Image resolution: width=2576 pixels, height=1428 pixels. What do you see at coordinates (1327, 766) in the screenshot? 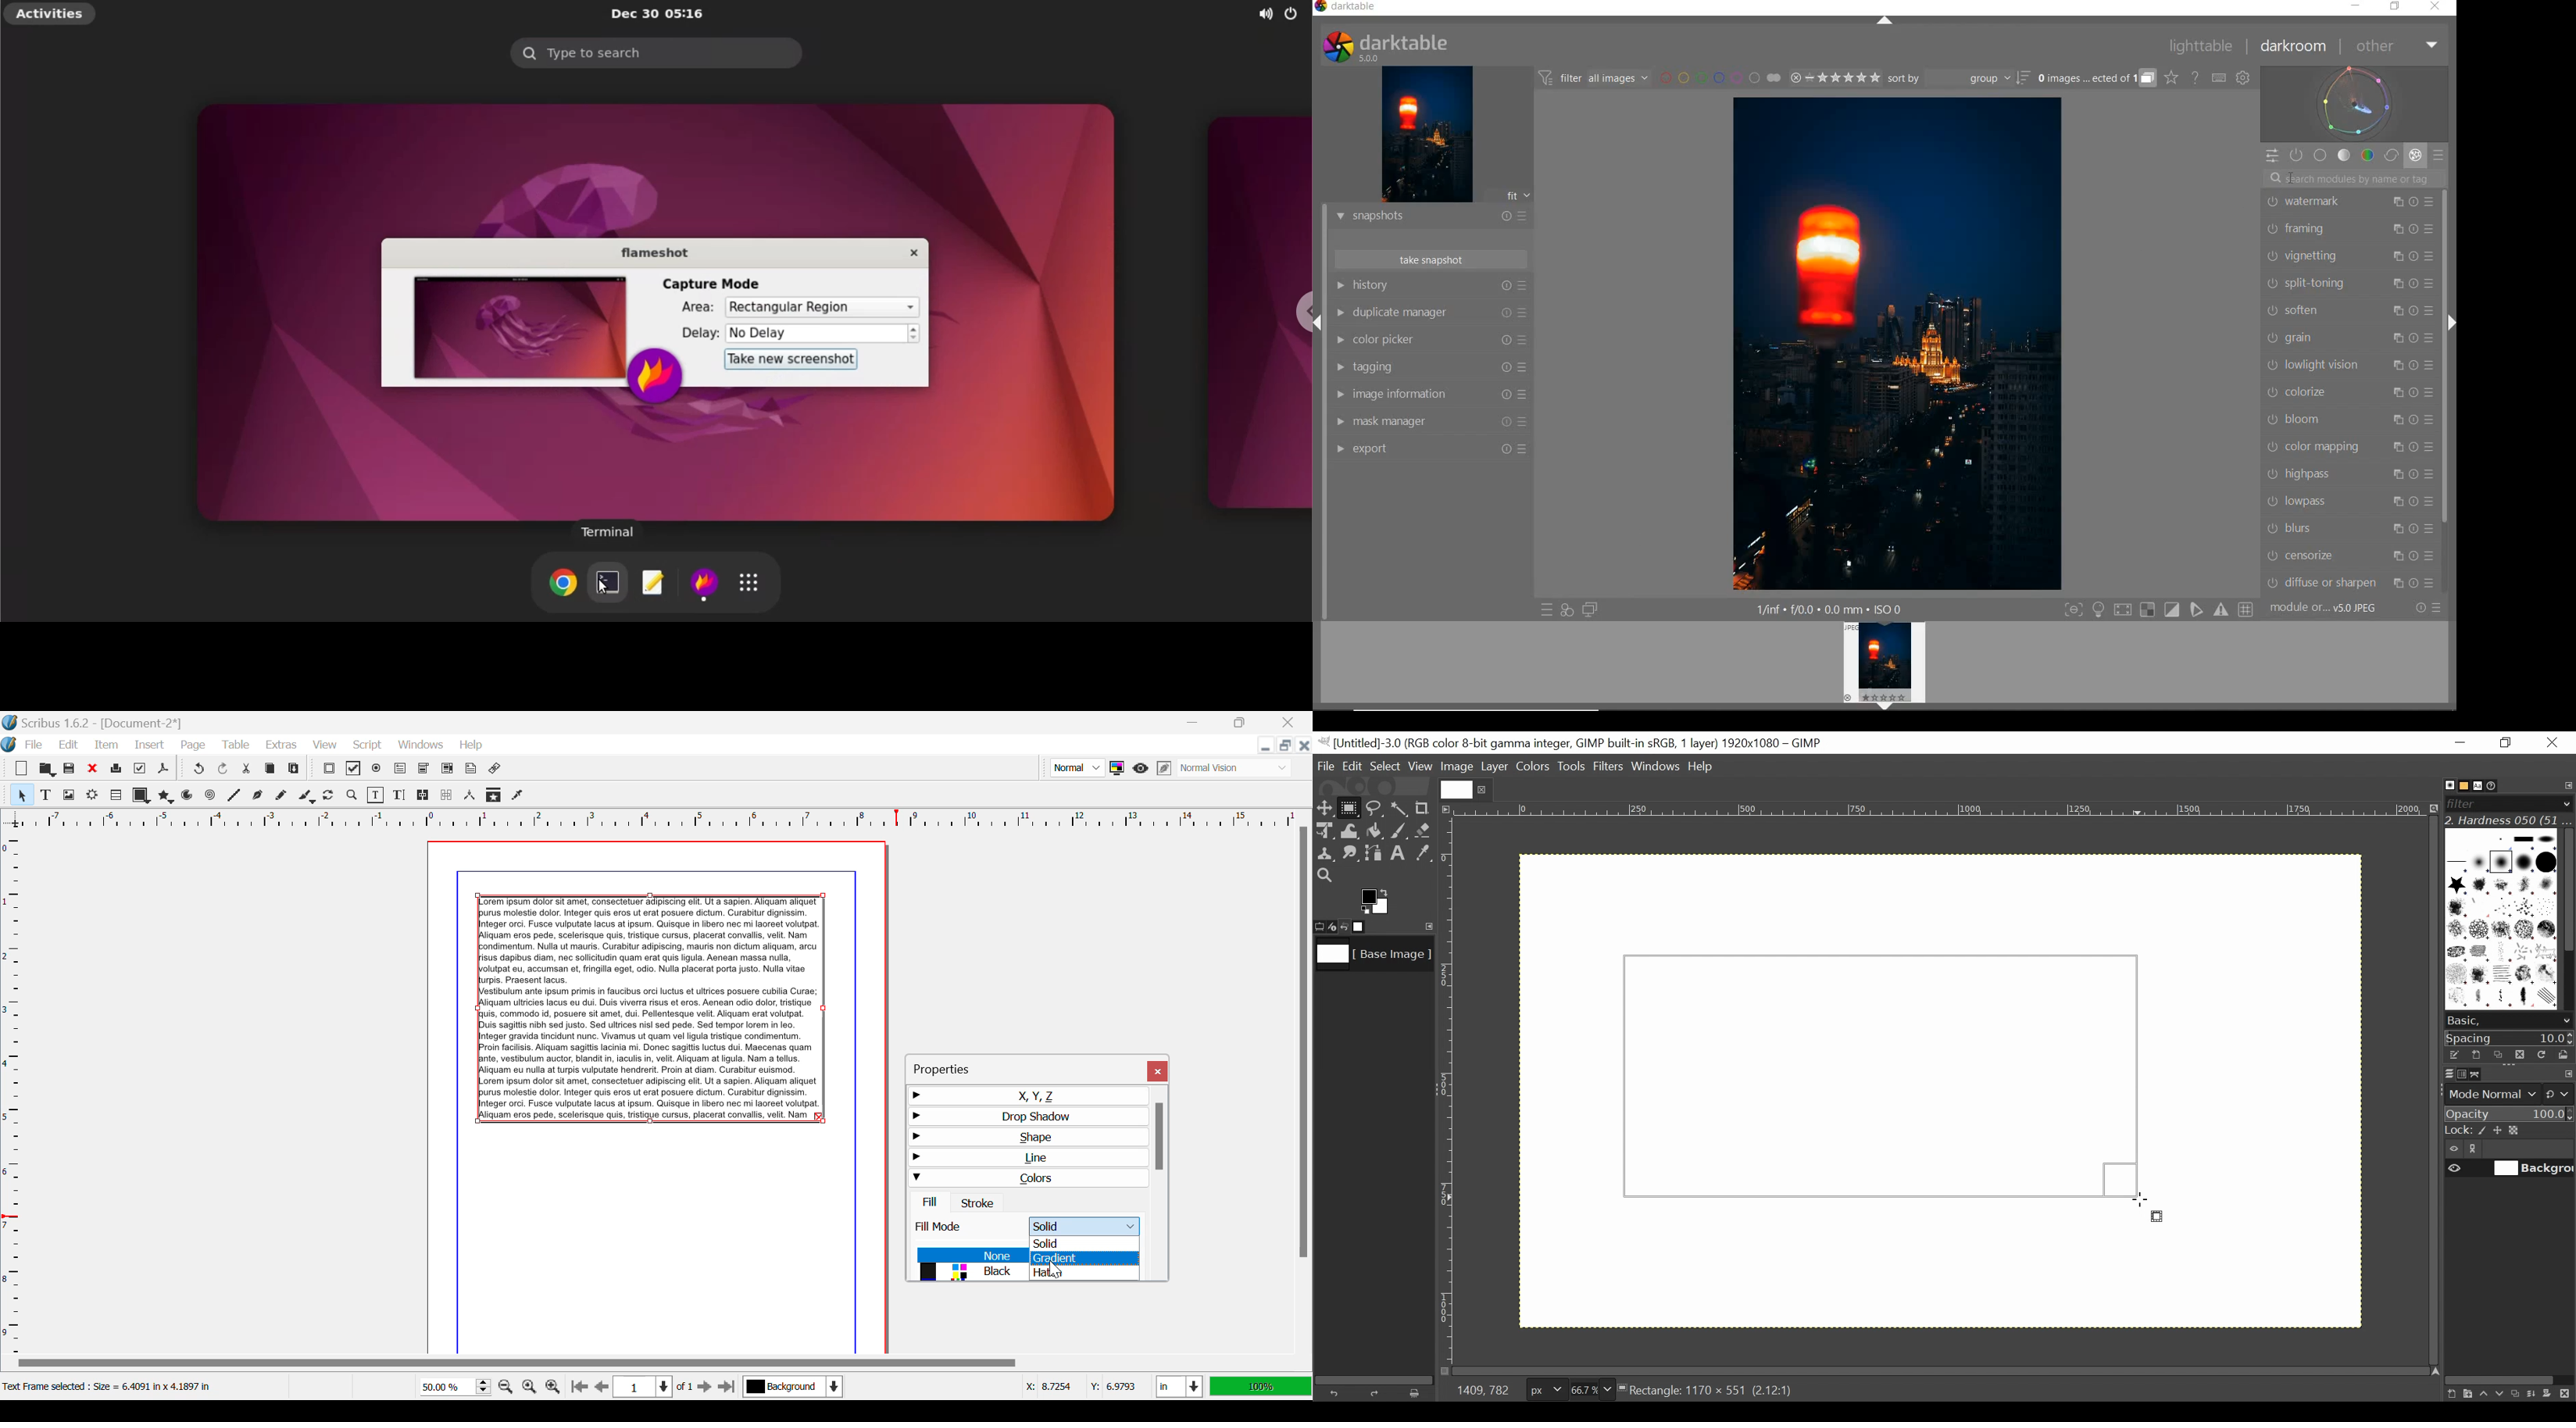
I see `File` at bounding box center [1327, 766].